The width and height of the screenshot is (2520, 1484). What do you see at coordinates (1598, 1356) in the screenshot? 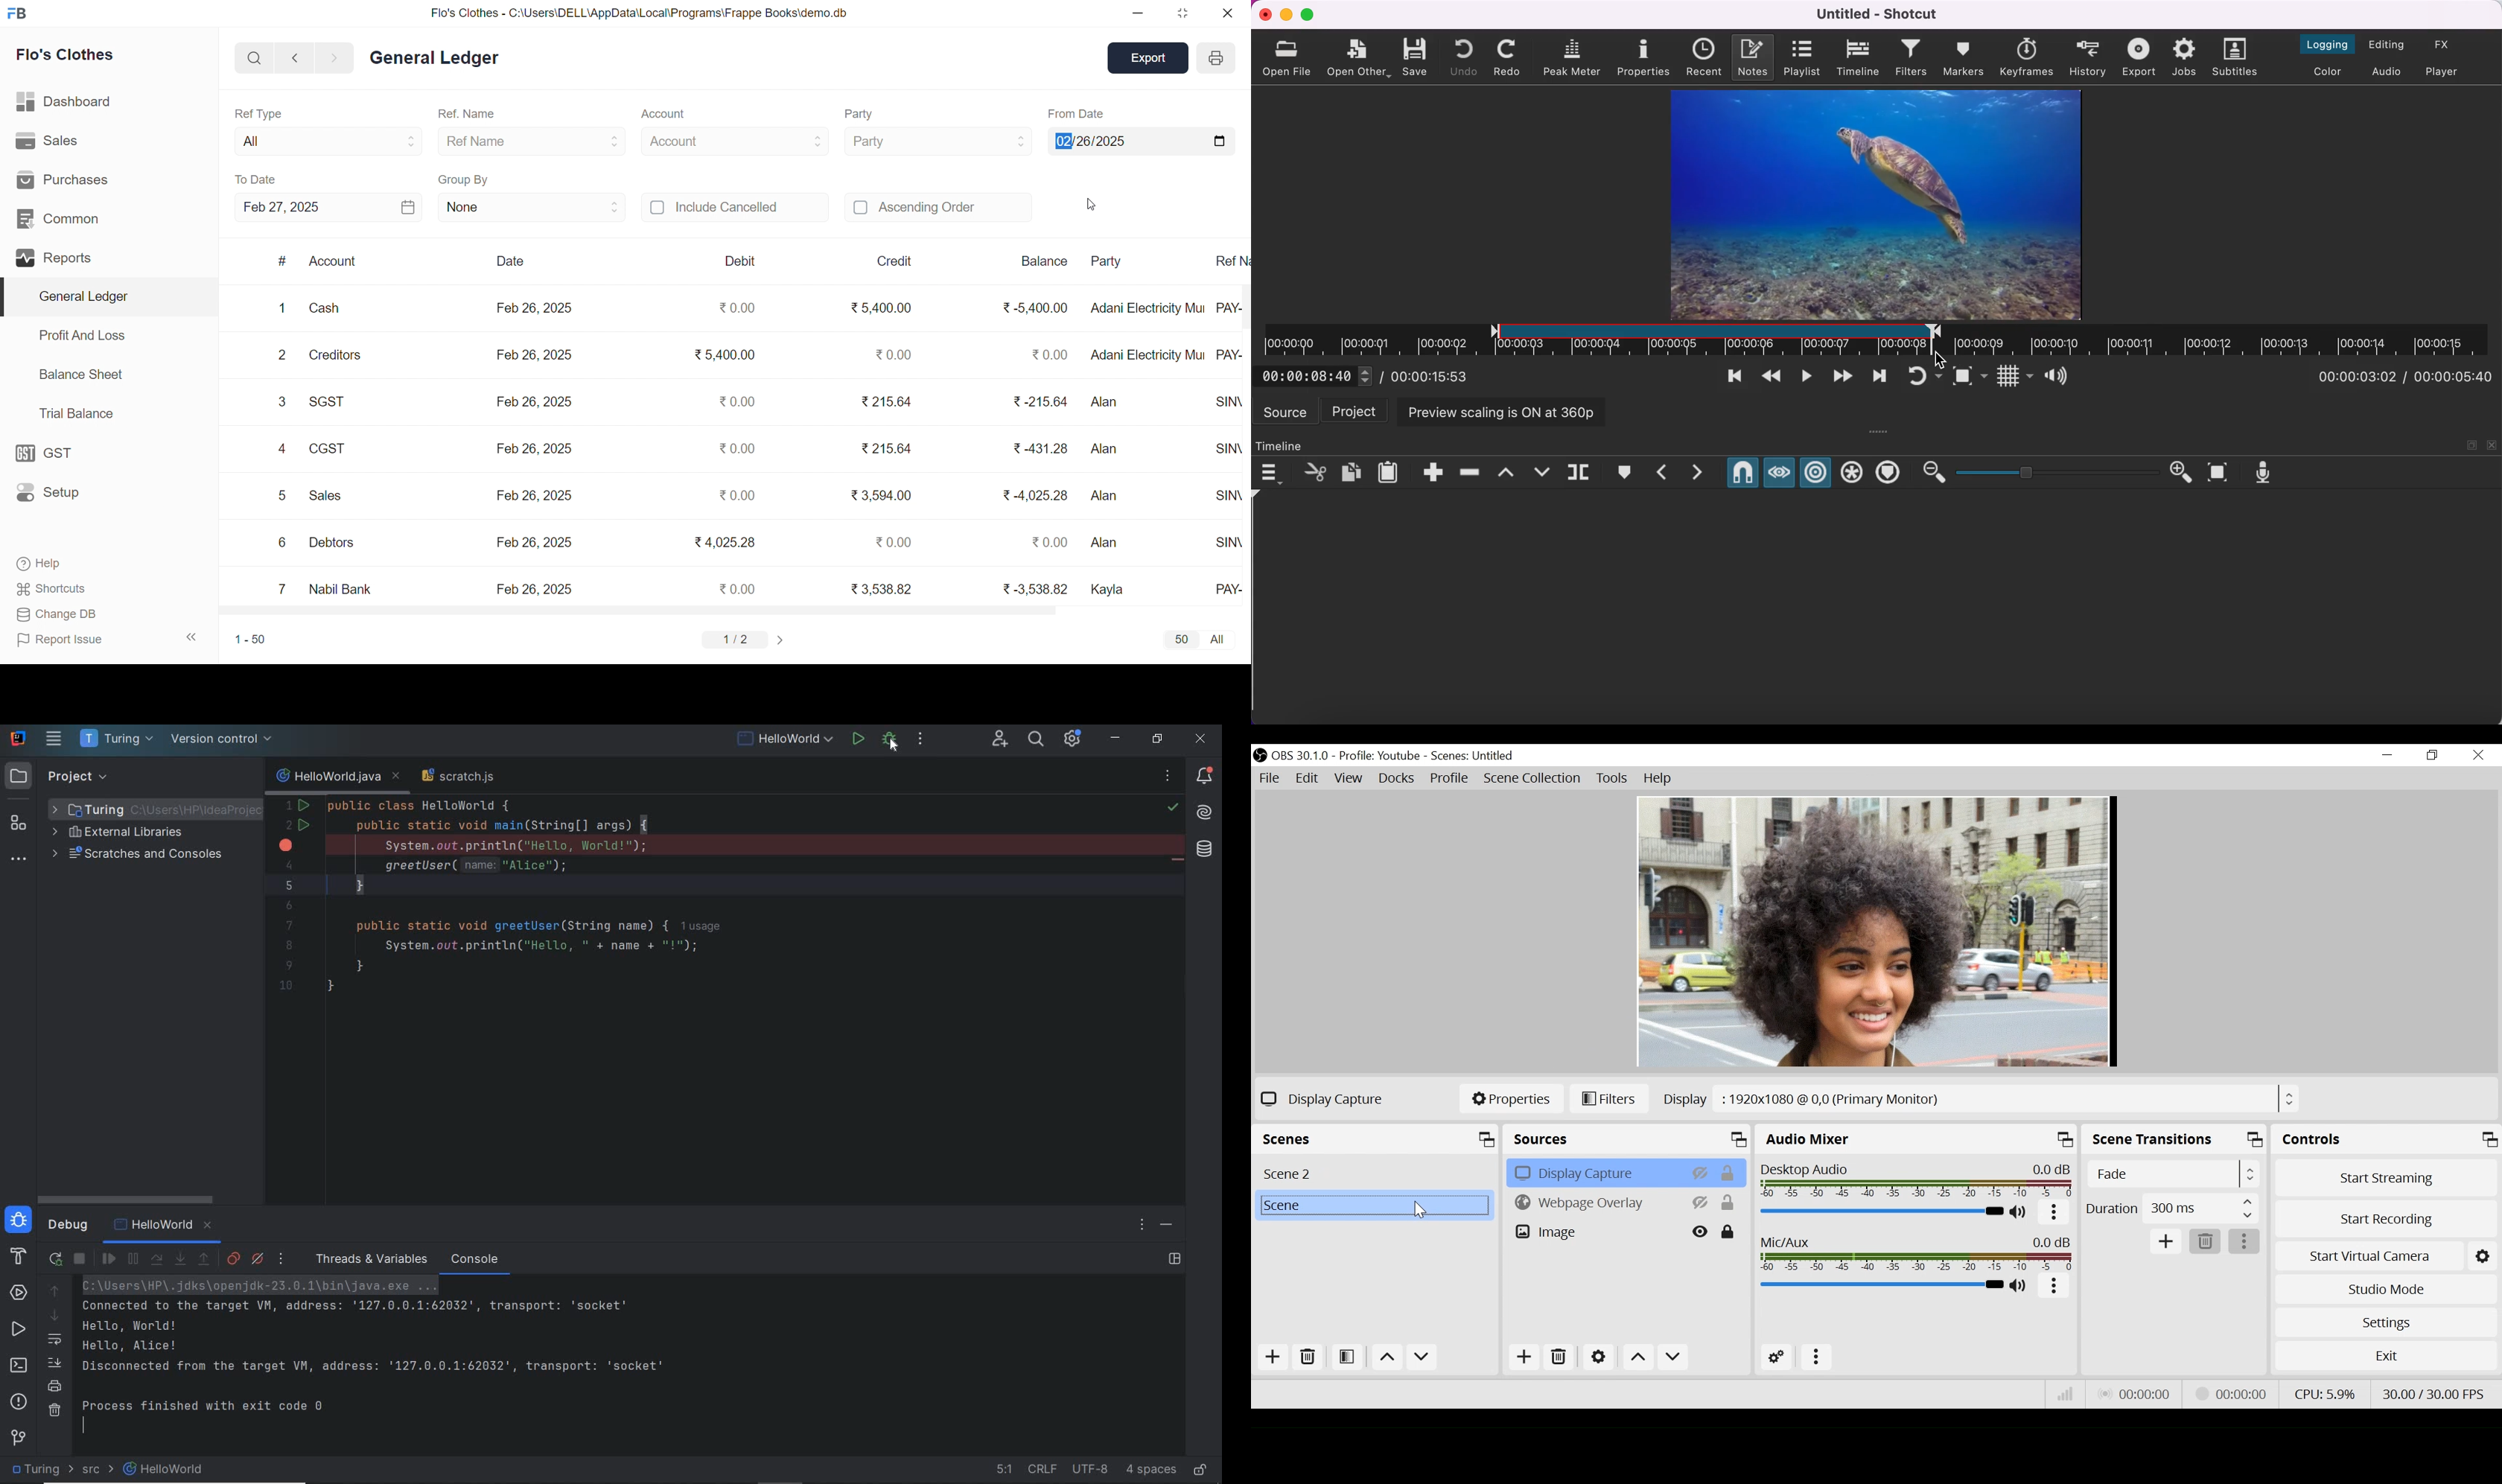
I see `Settings` at bounding box center [1598, 1356].